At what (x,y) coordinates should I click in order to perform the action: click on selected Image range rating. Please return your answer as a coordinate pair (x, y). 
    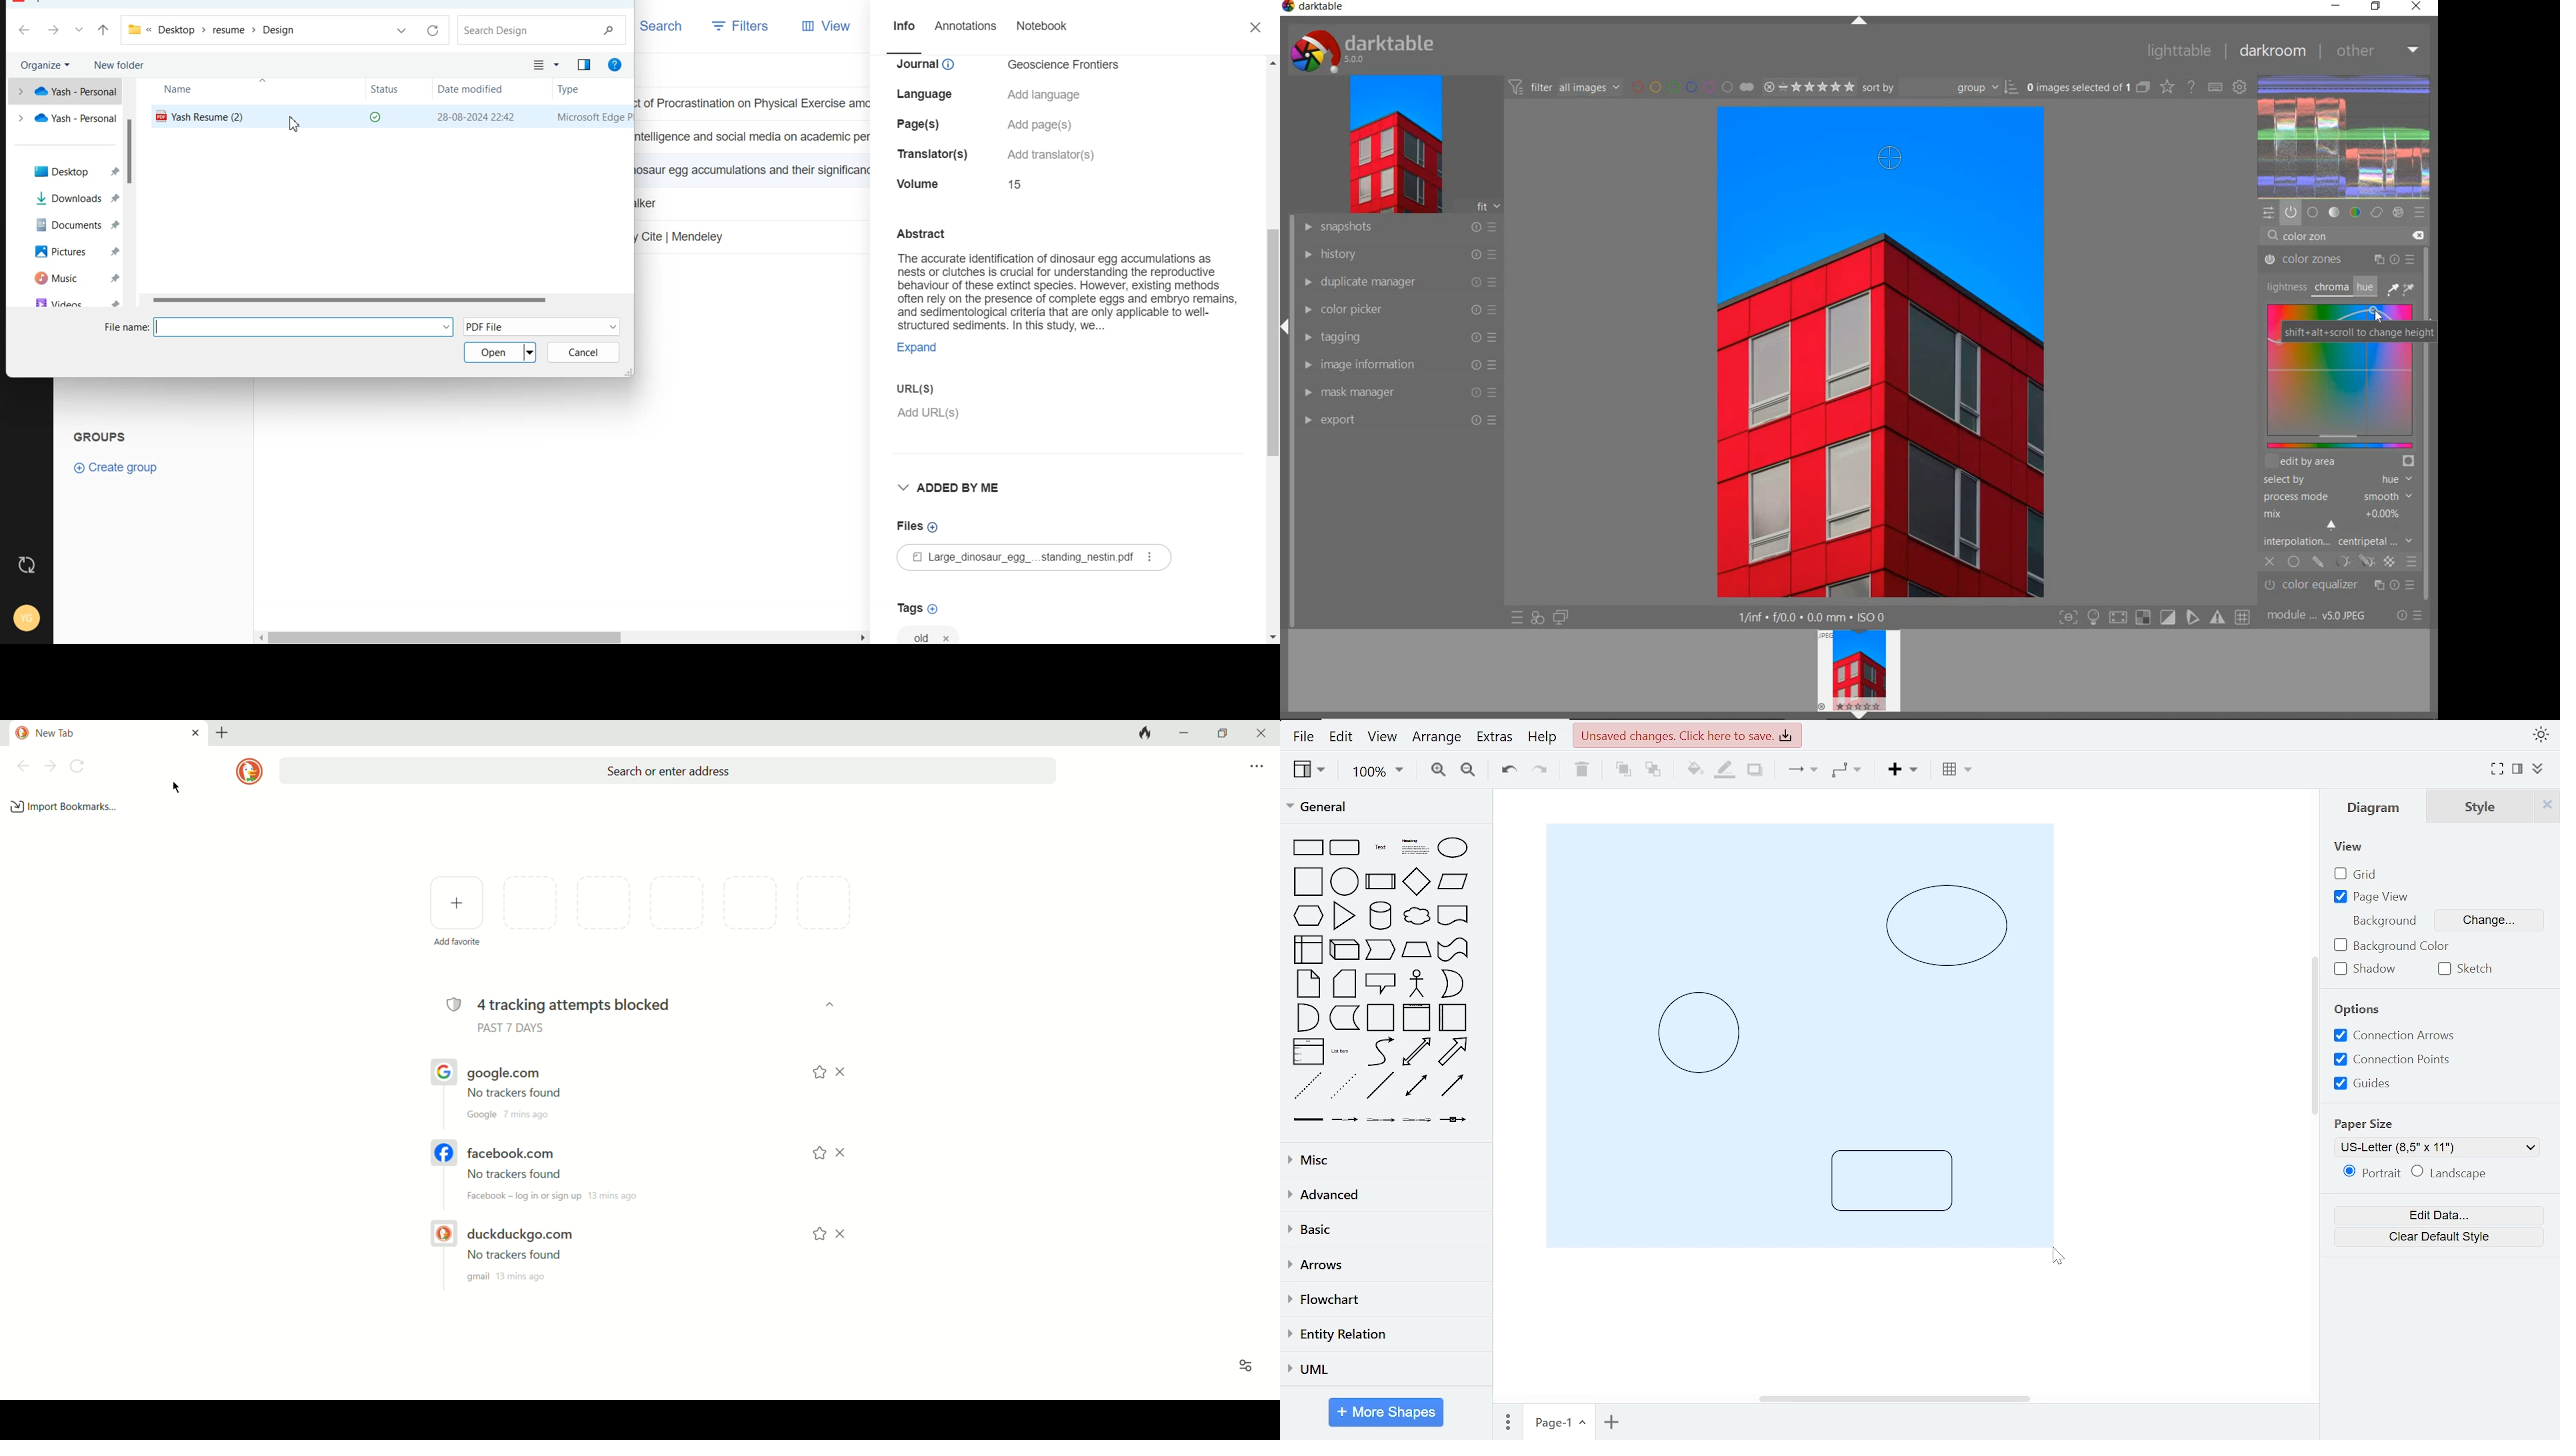
    Looking at the image, I should click on (1810, 86).